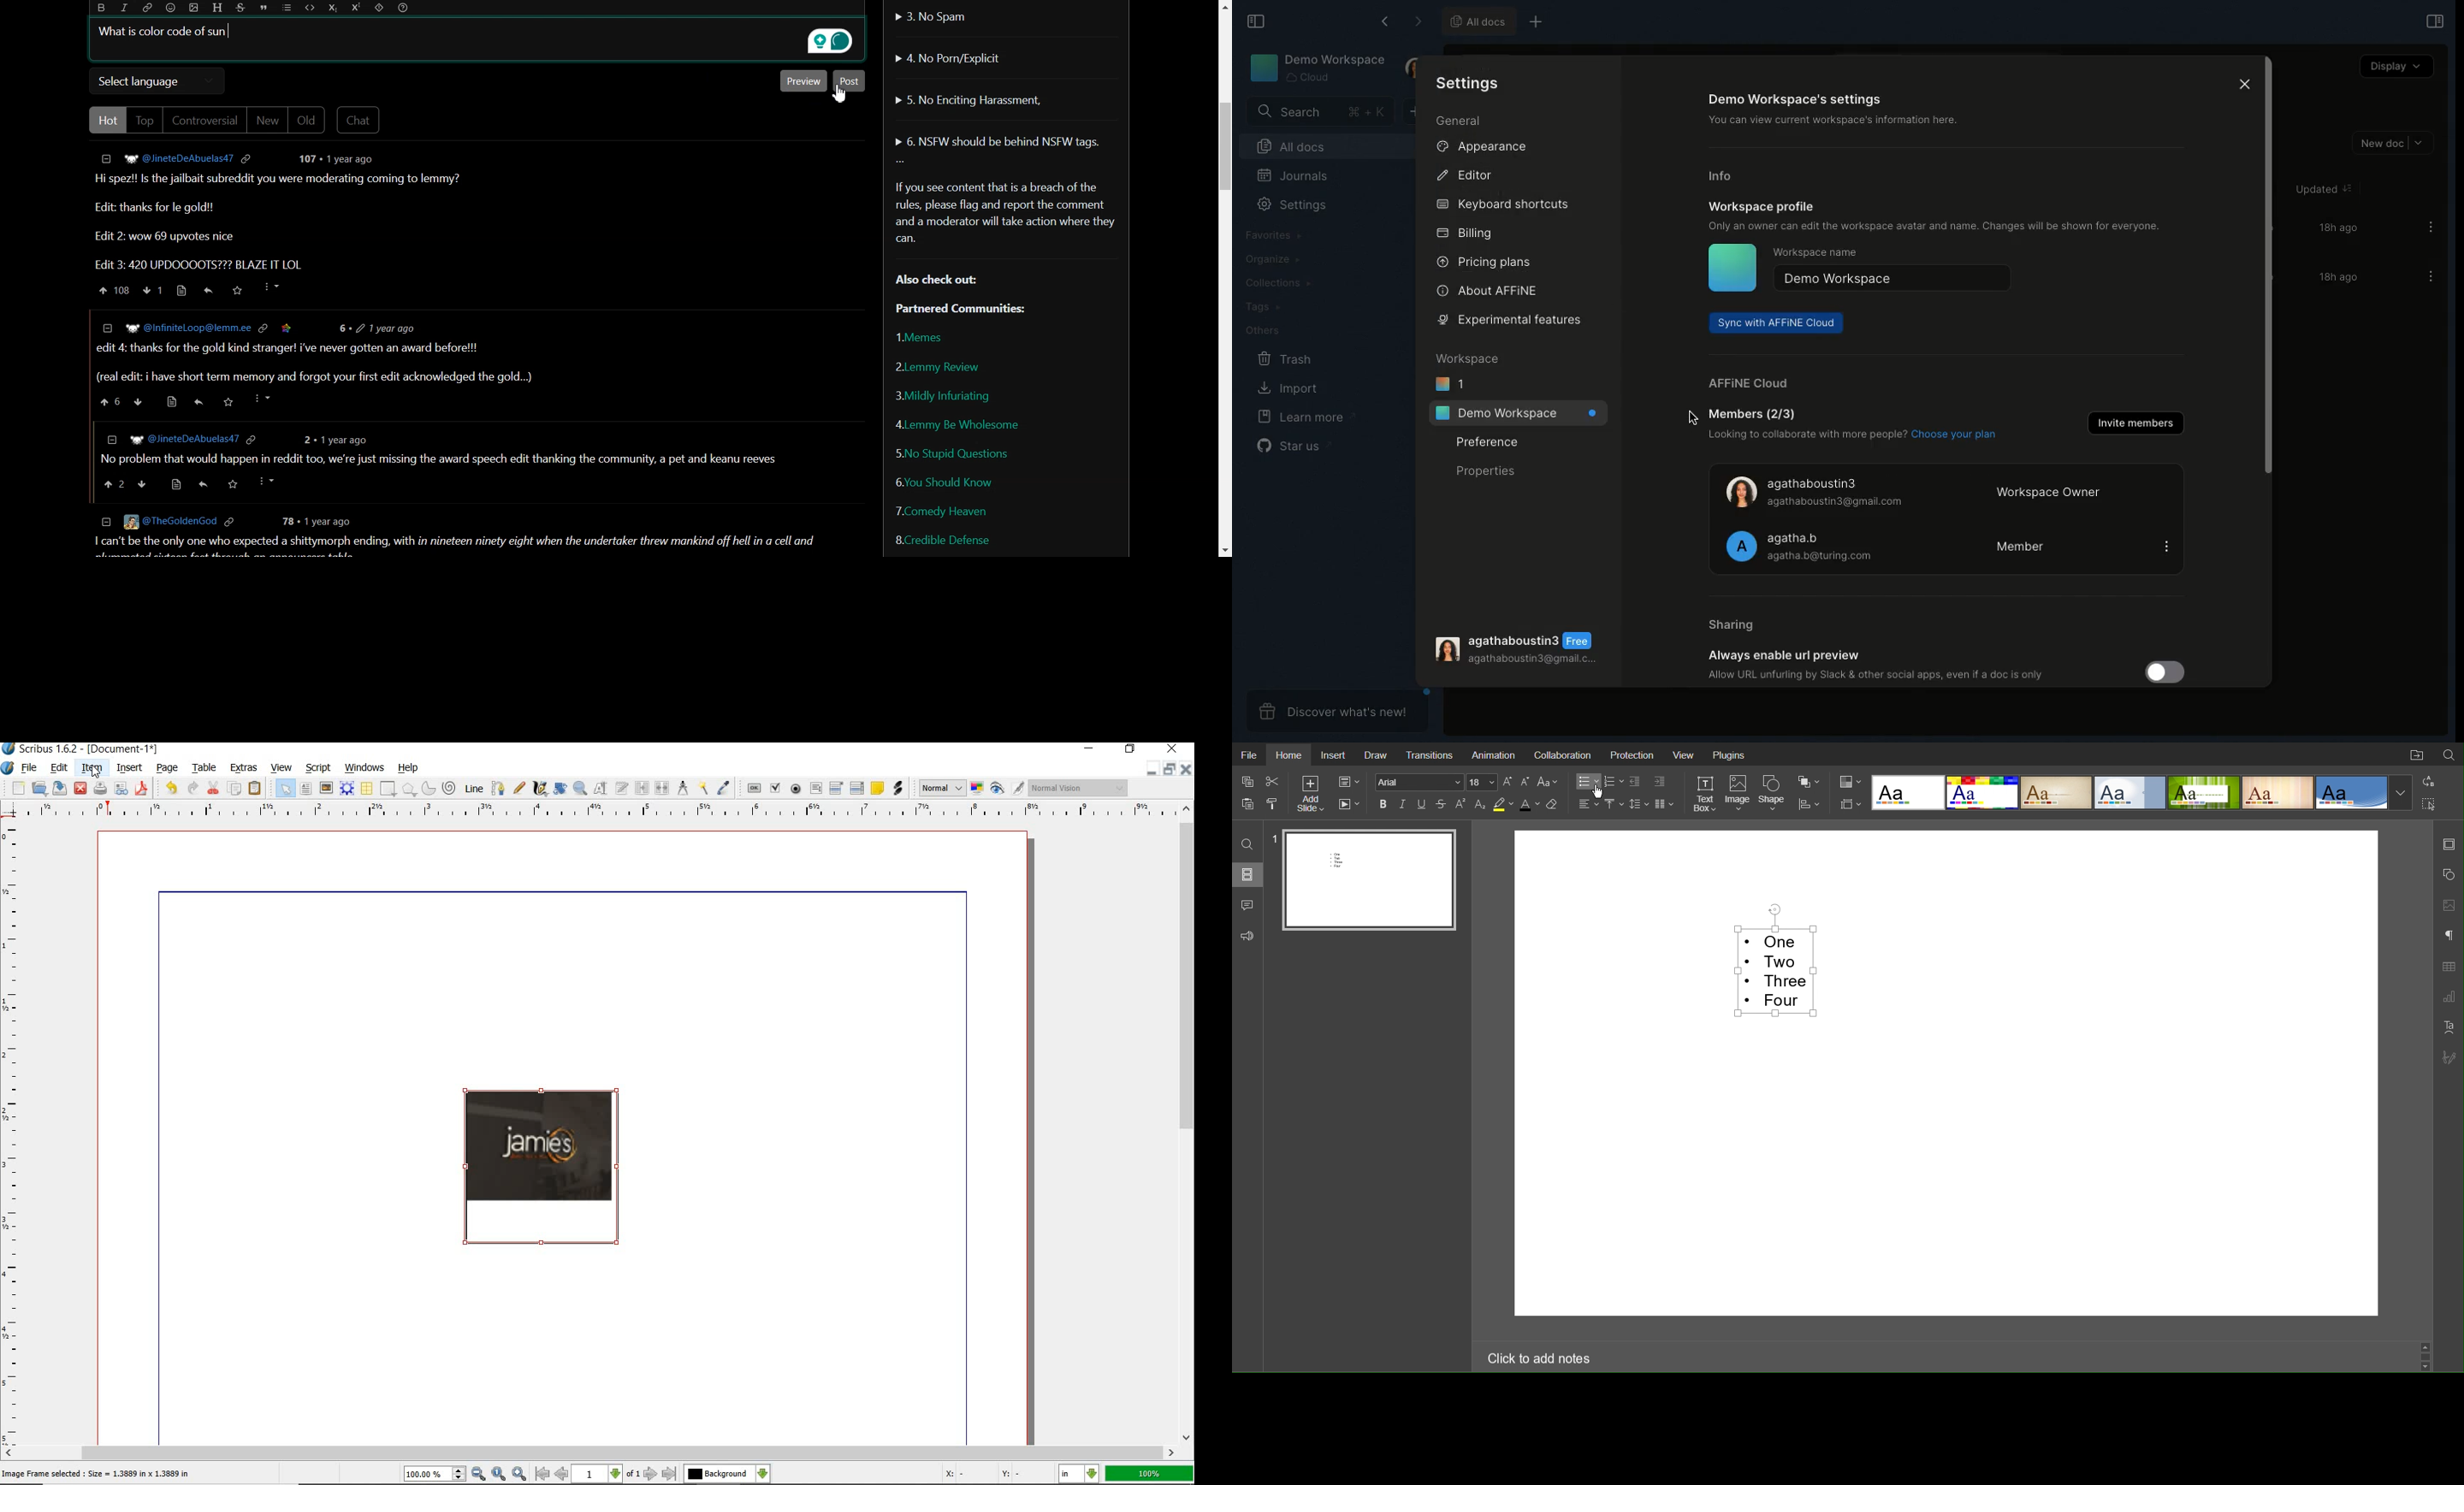 The image size is (2464, 1512). What do you see at coordinates (1334, 755) in the screenshot?
I see `Insert` at bounding box center [1334, 755].